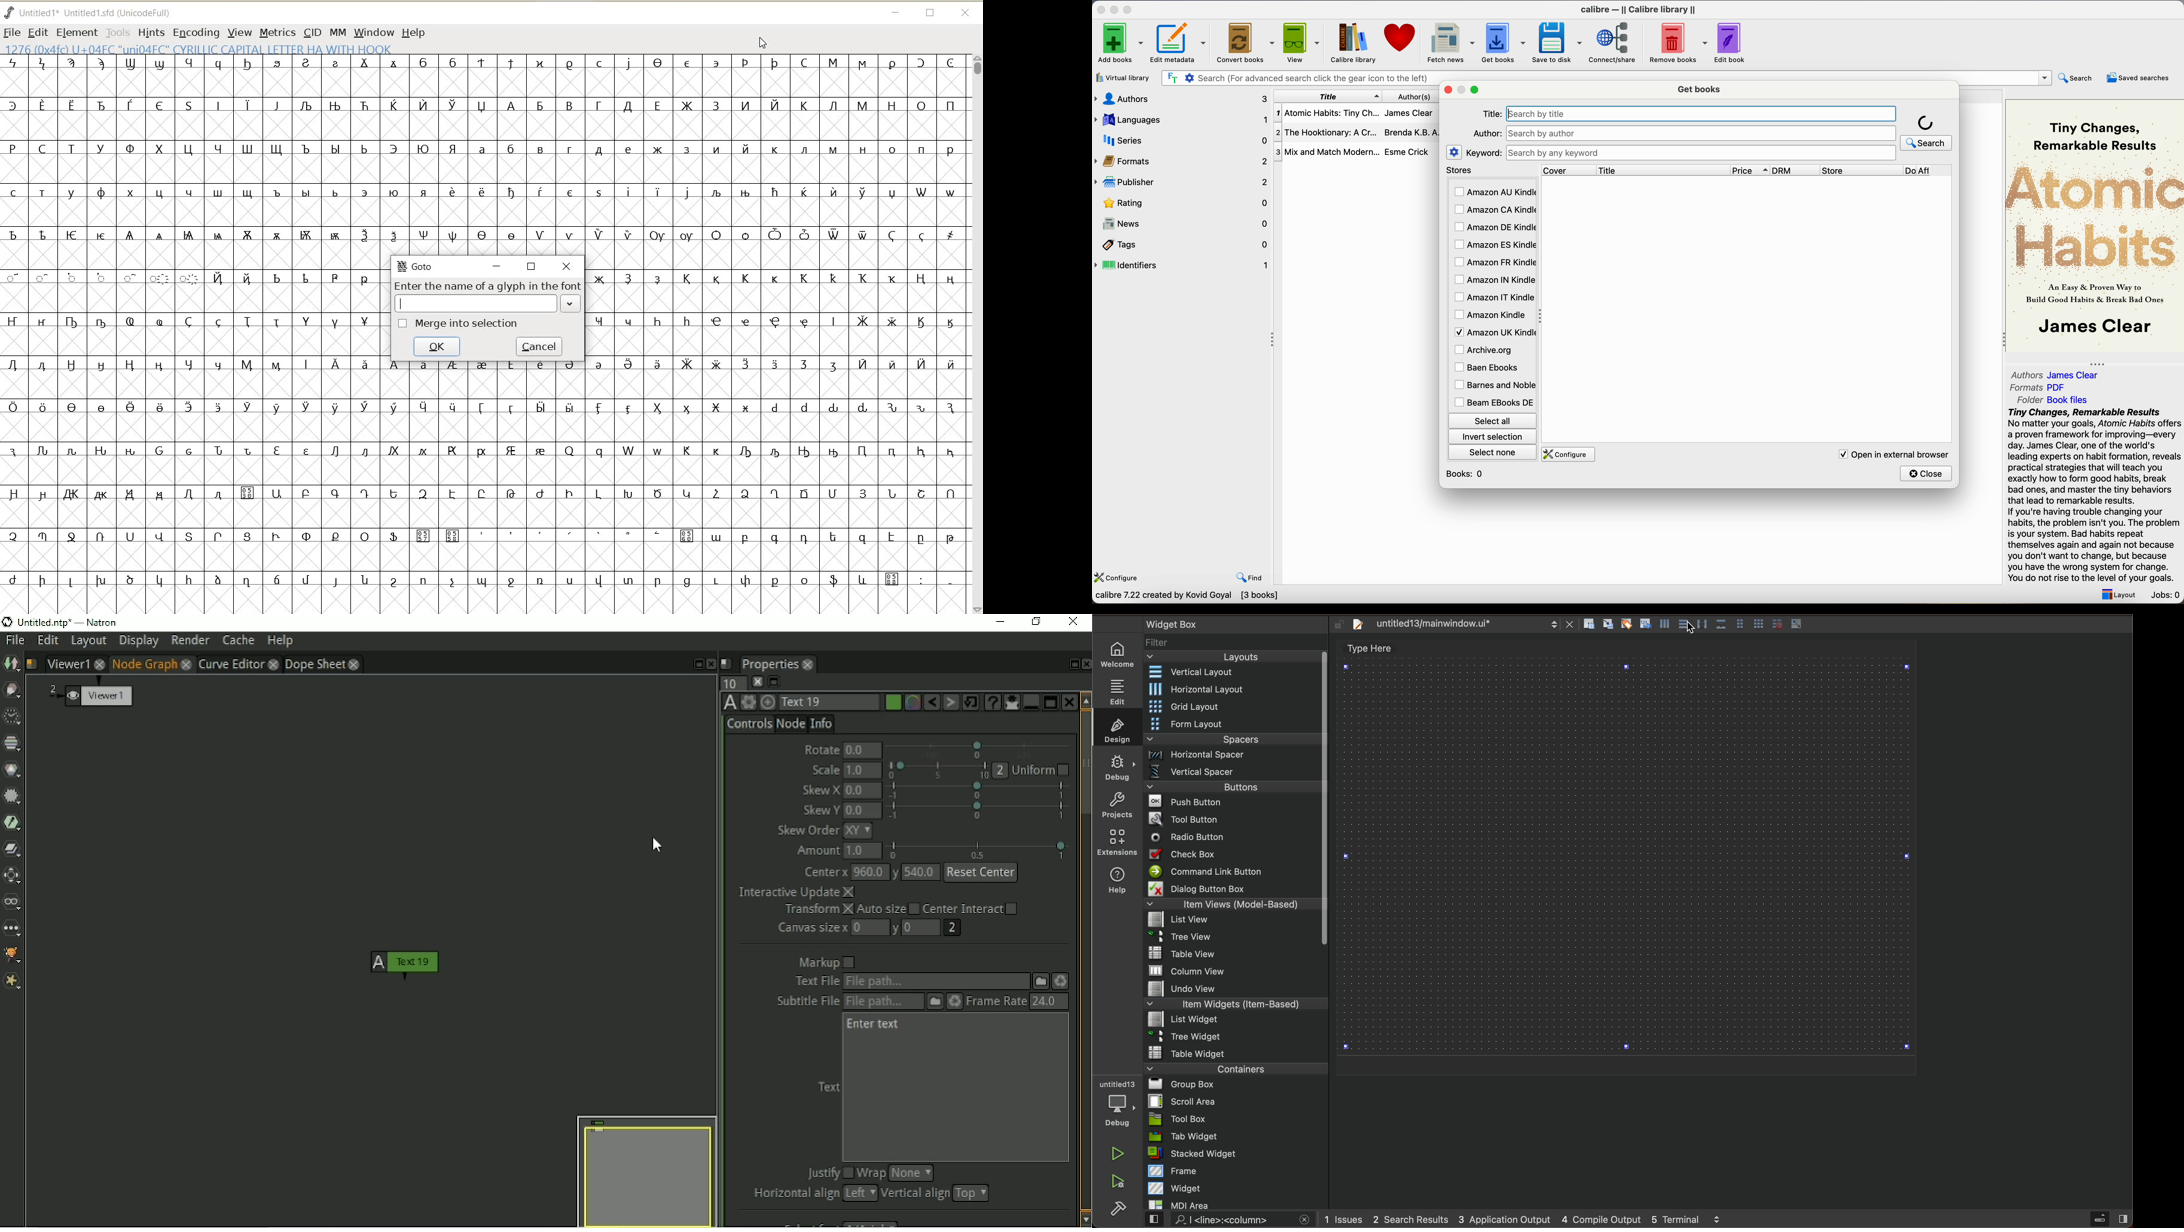 The width and height of the screenshot is (2184, 1232). Describe the element at coordinates (1183, 265) in the screenshot. I see `indentifiers` at that location.